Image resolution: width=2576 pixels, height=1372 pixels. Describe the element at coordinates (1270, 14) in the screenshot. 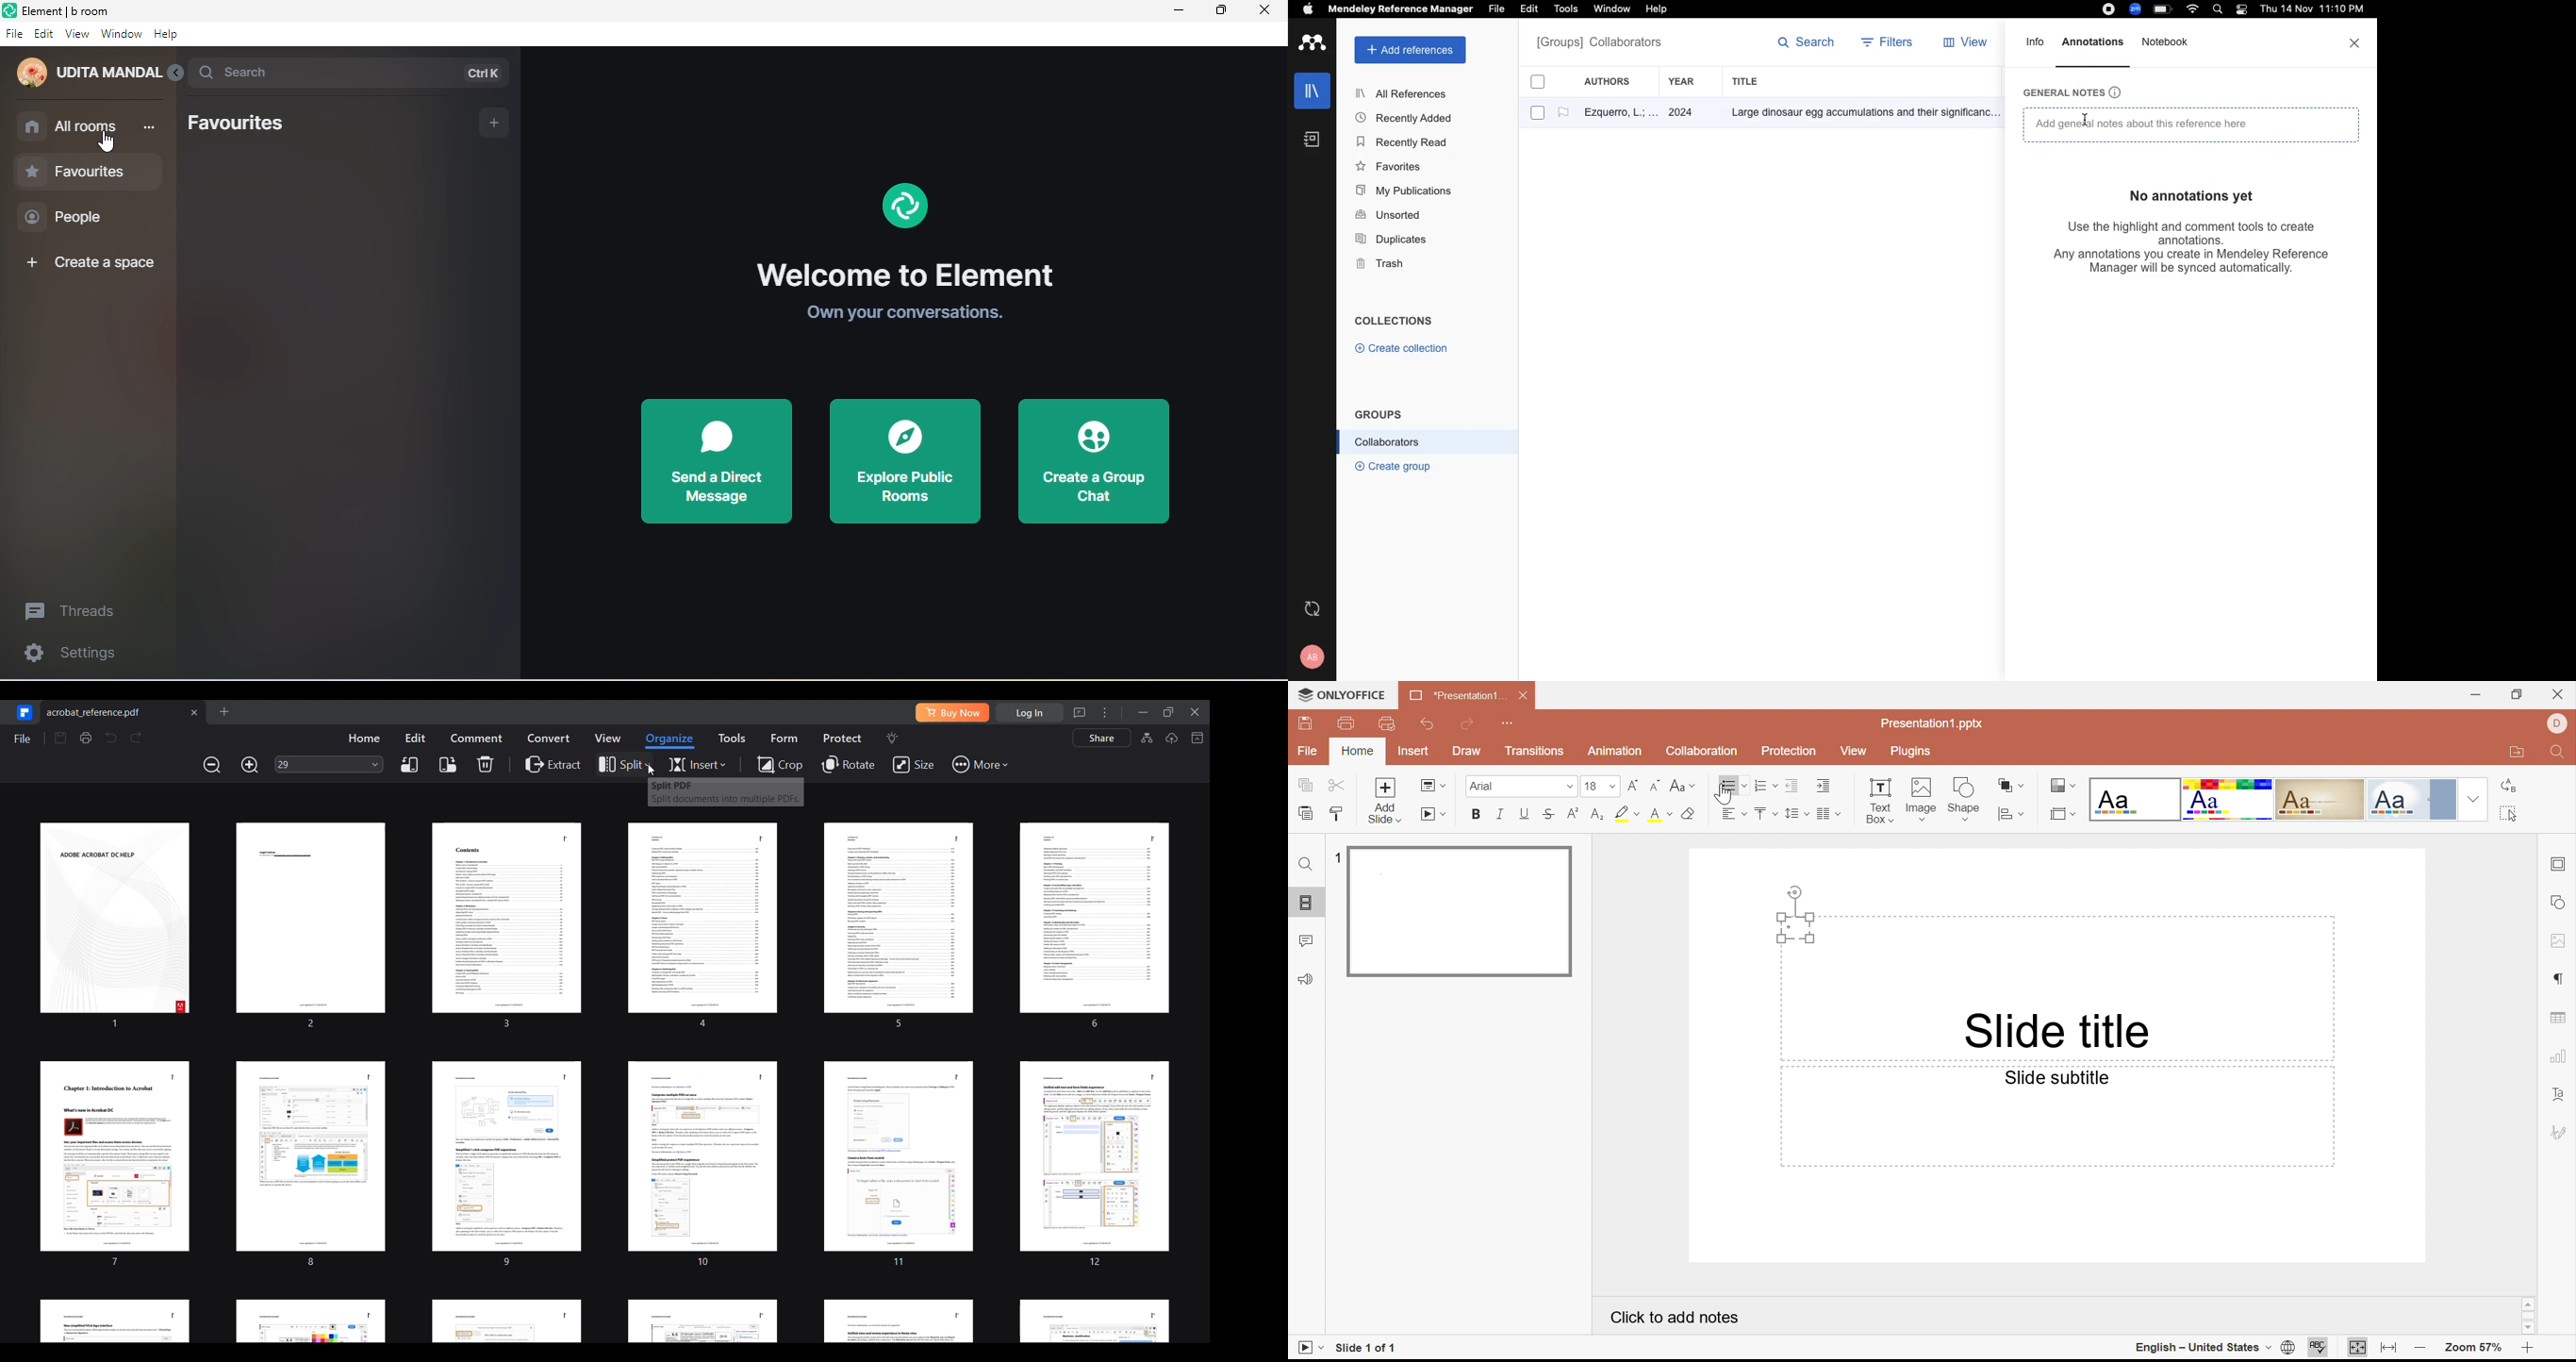

I see `close` at that location.